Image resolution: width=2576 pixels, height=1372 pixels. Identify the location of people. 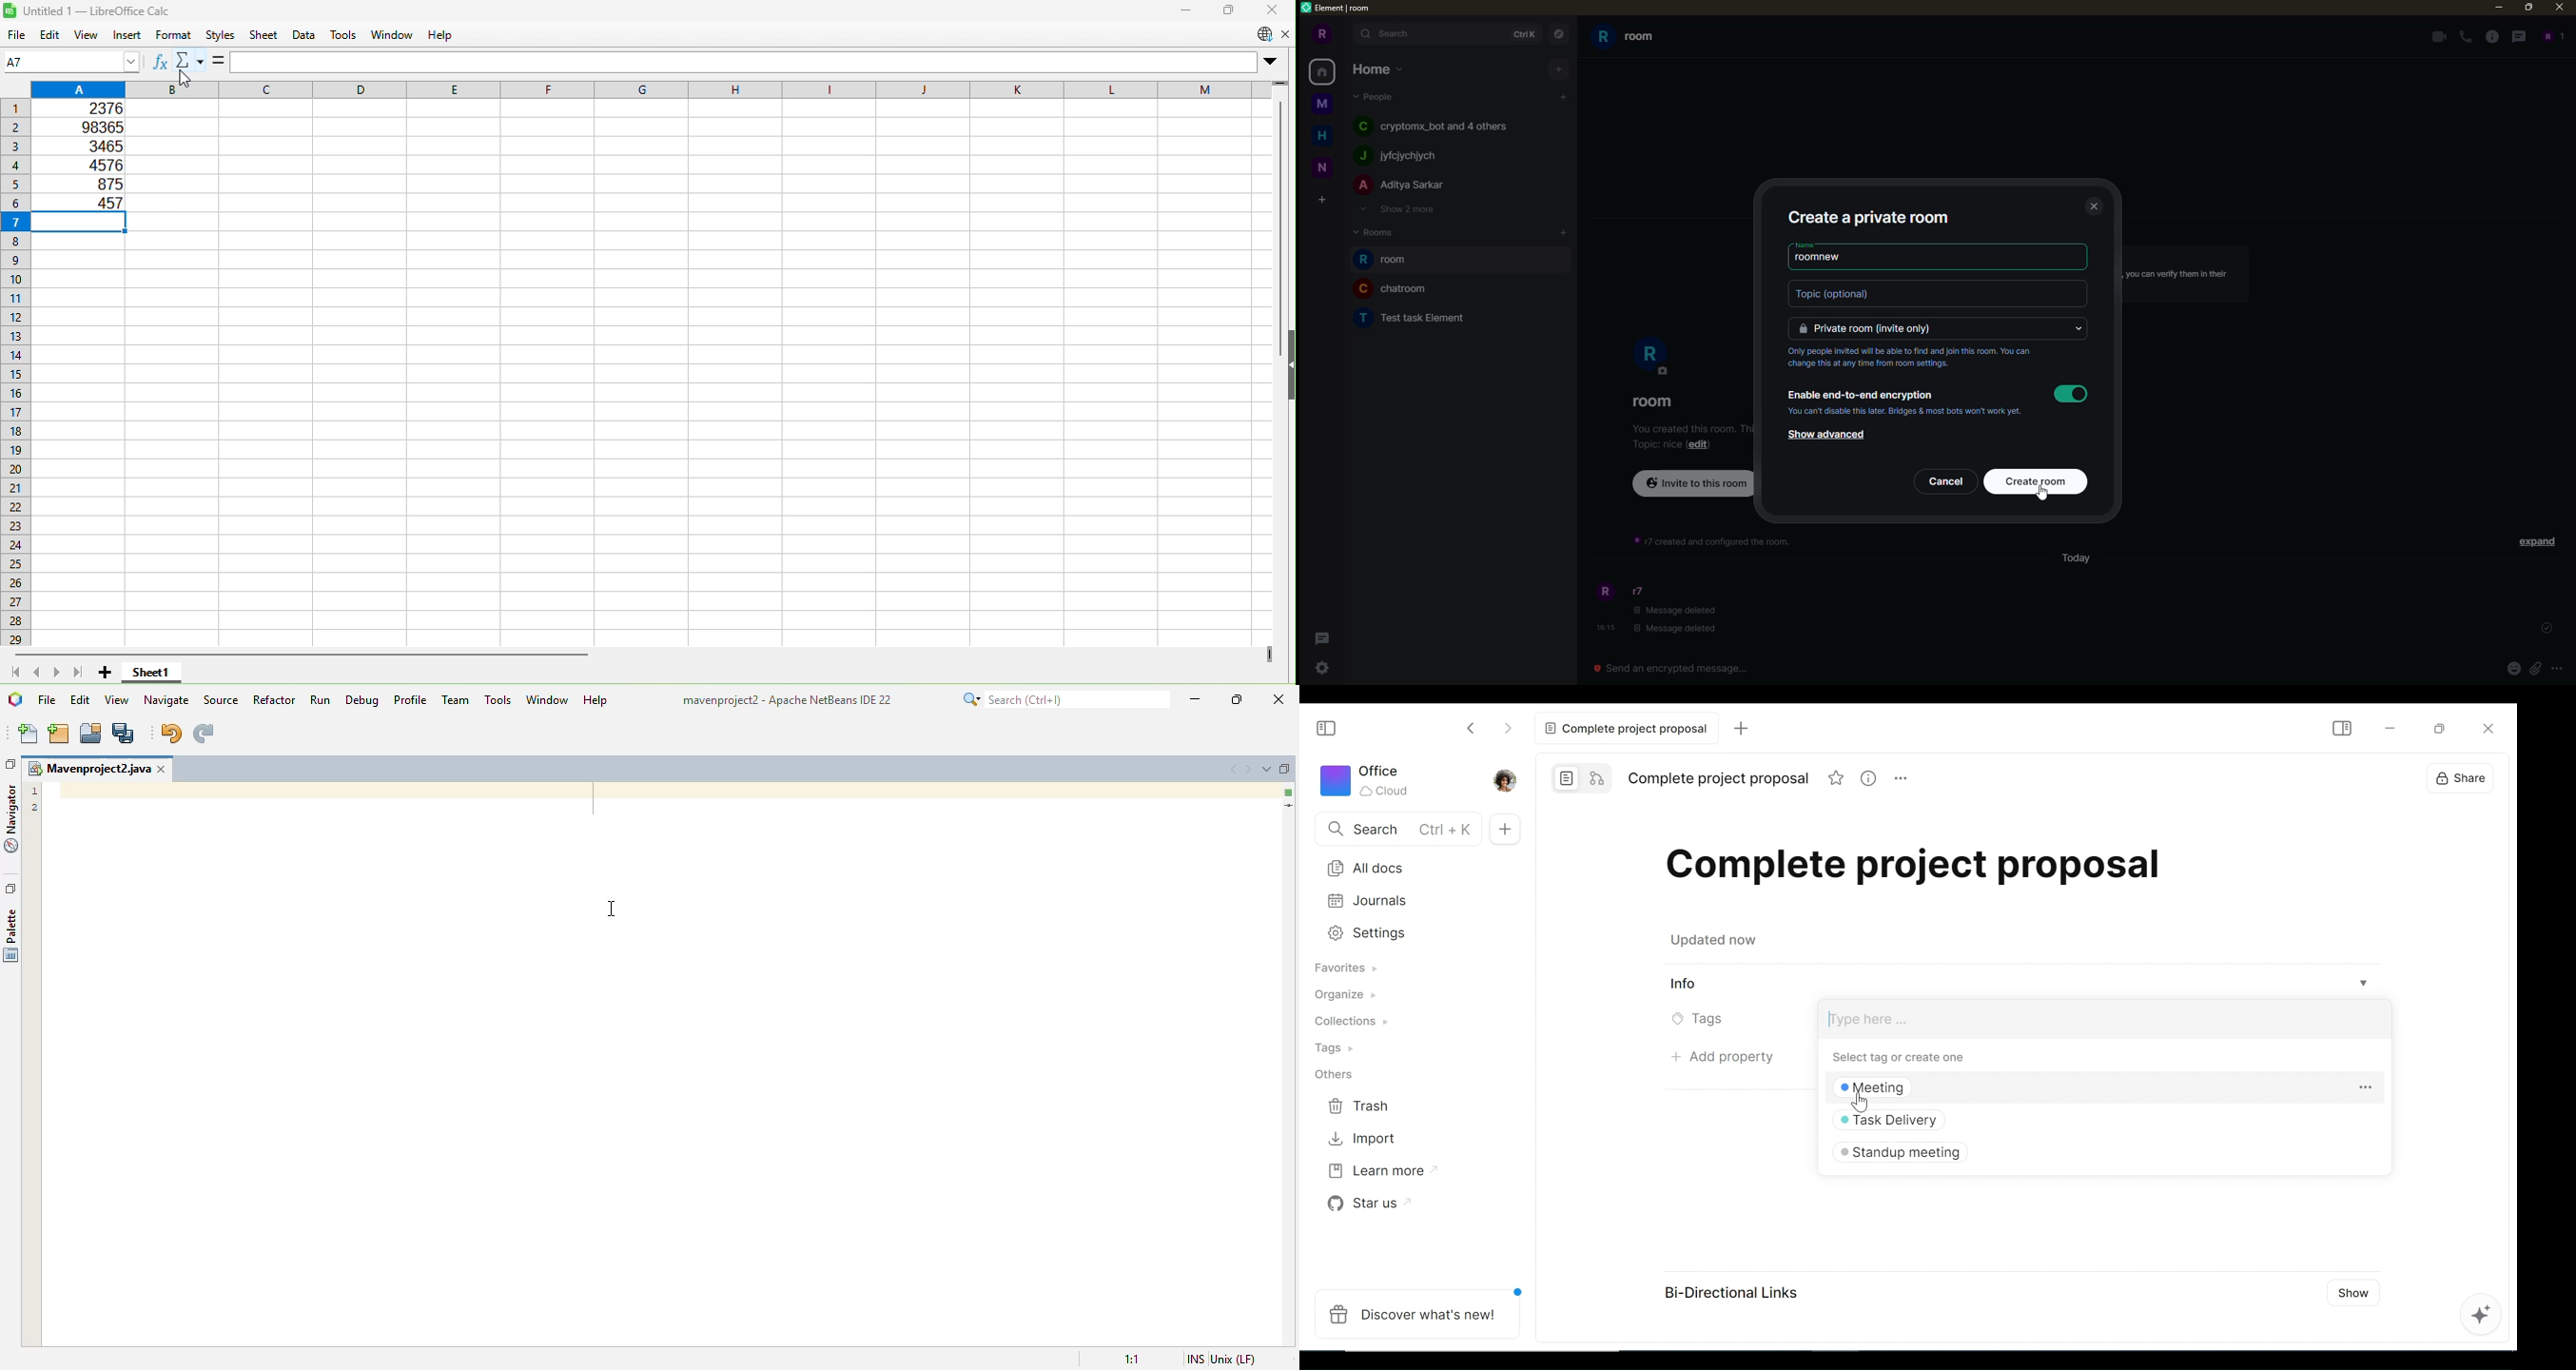
(1641, 591).